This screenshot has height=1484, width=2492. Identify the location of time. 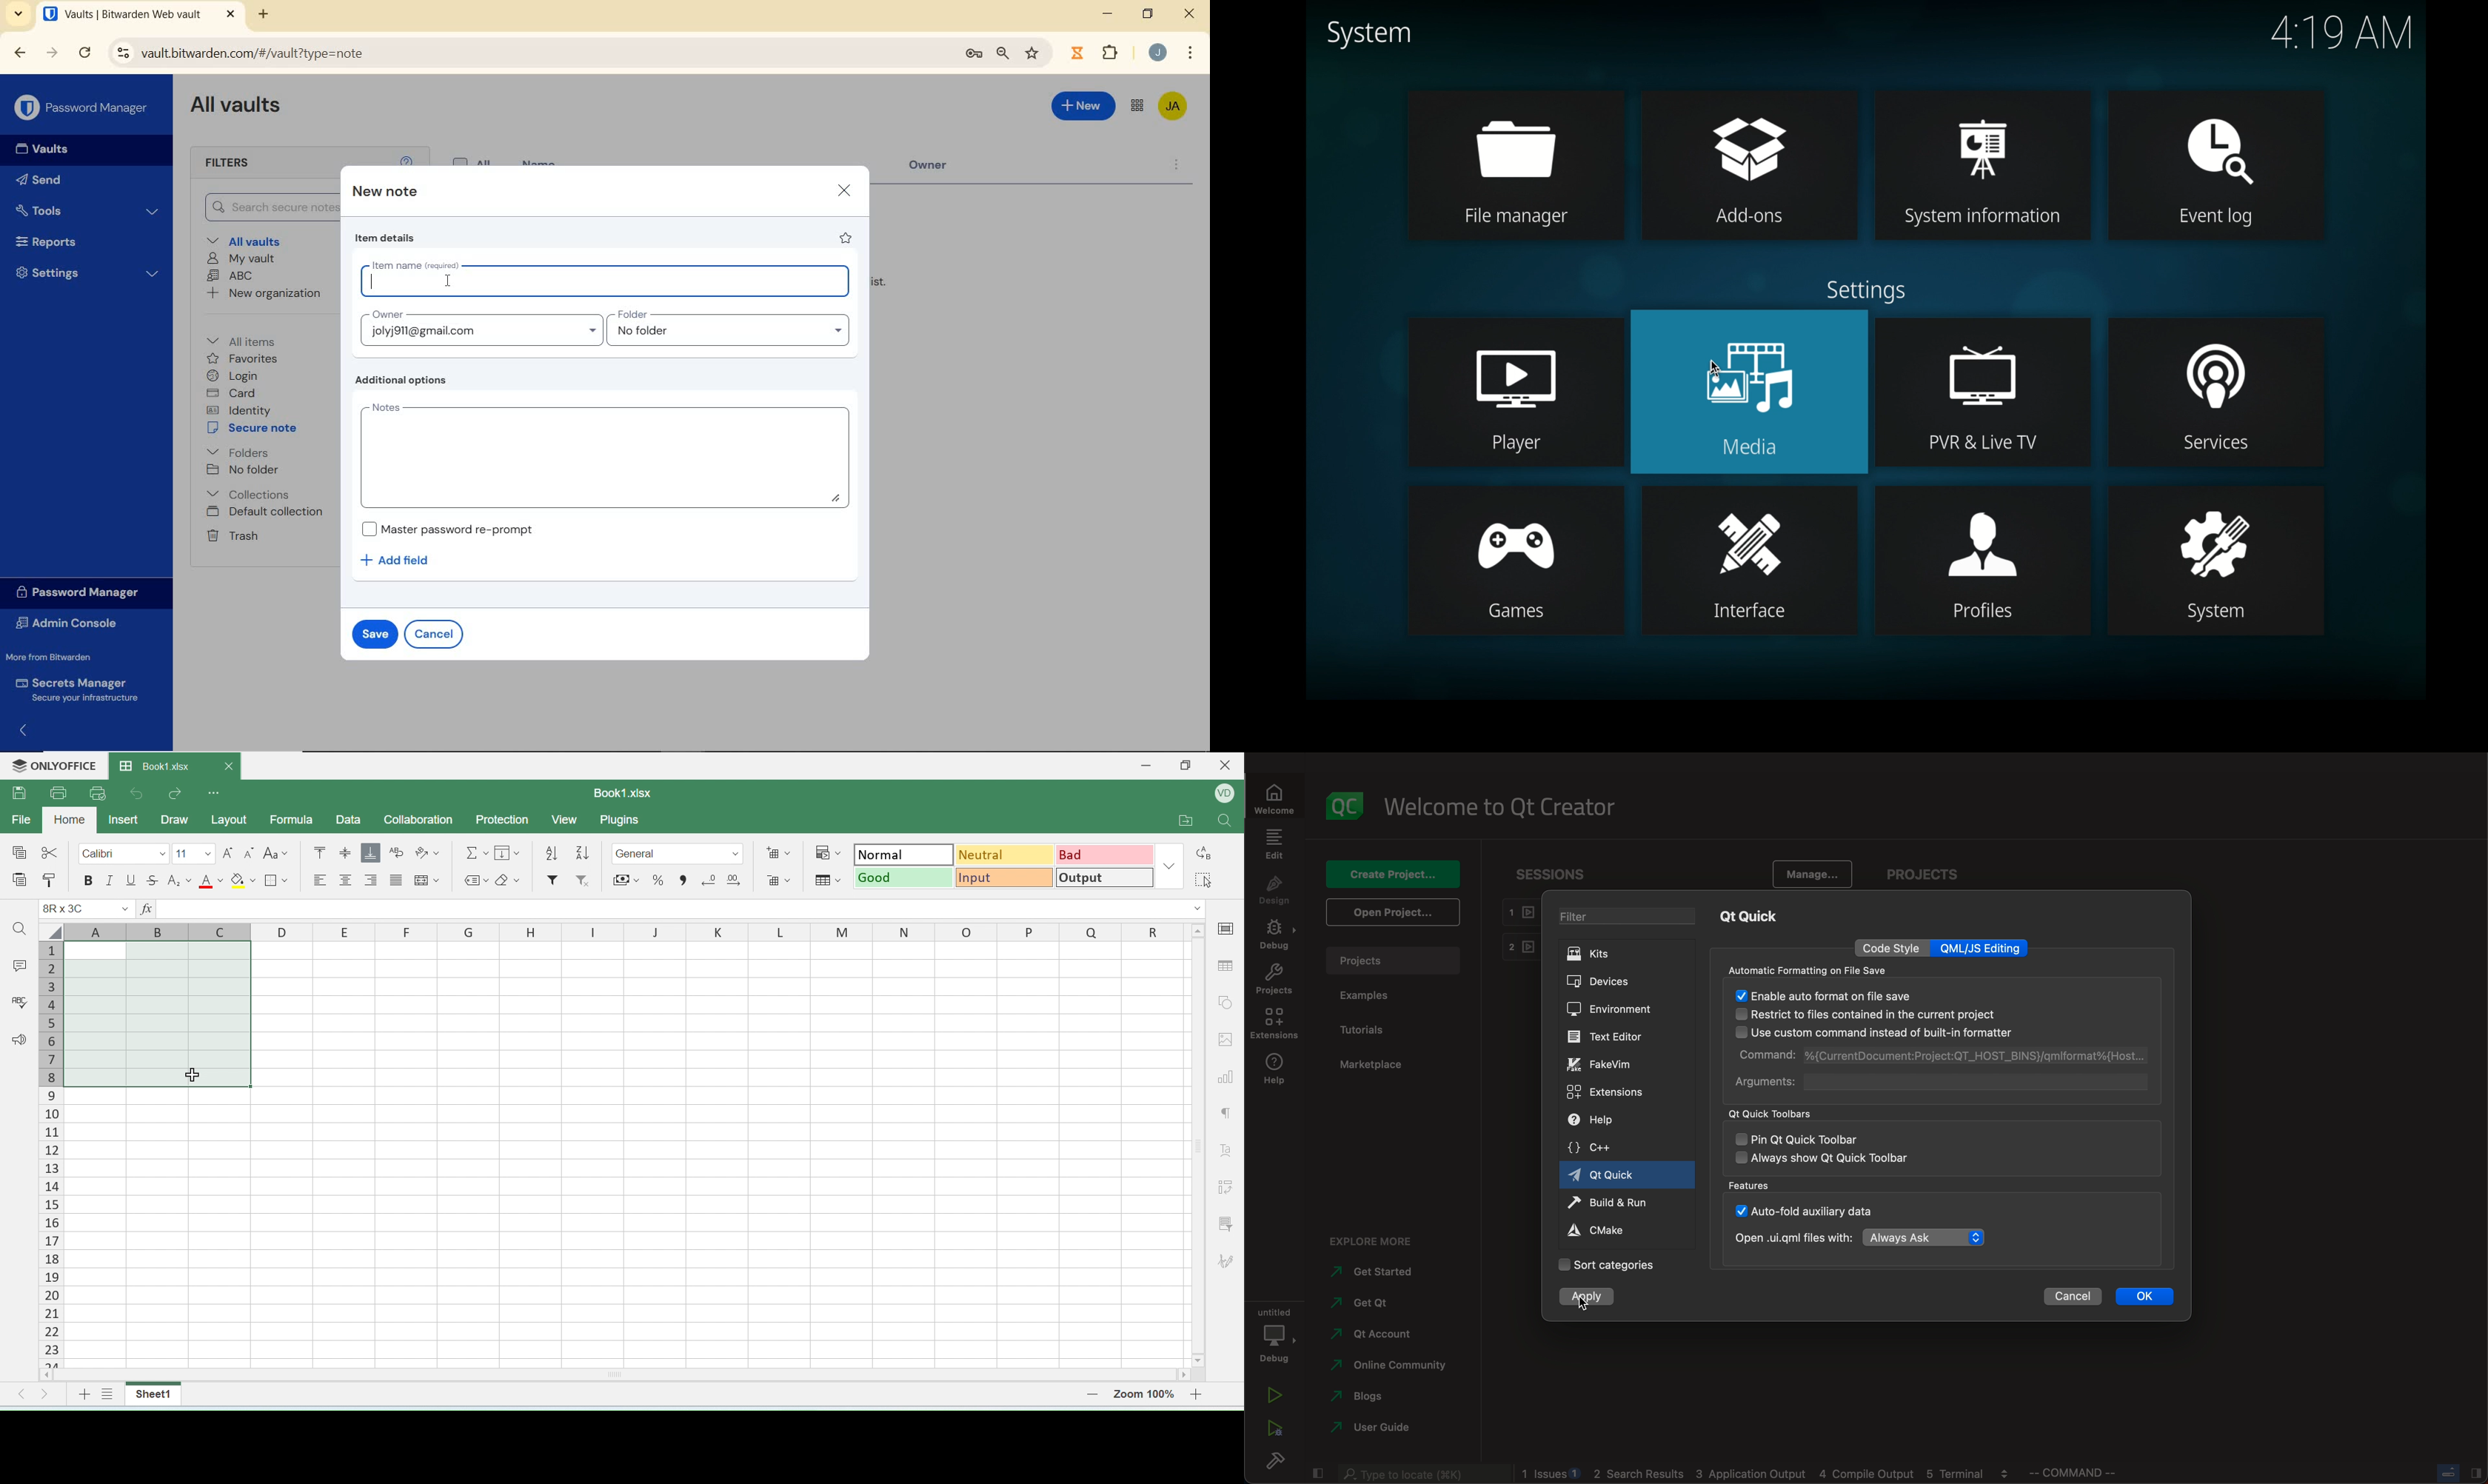
(2344, 33).